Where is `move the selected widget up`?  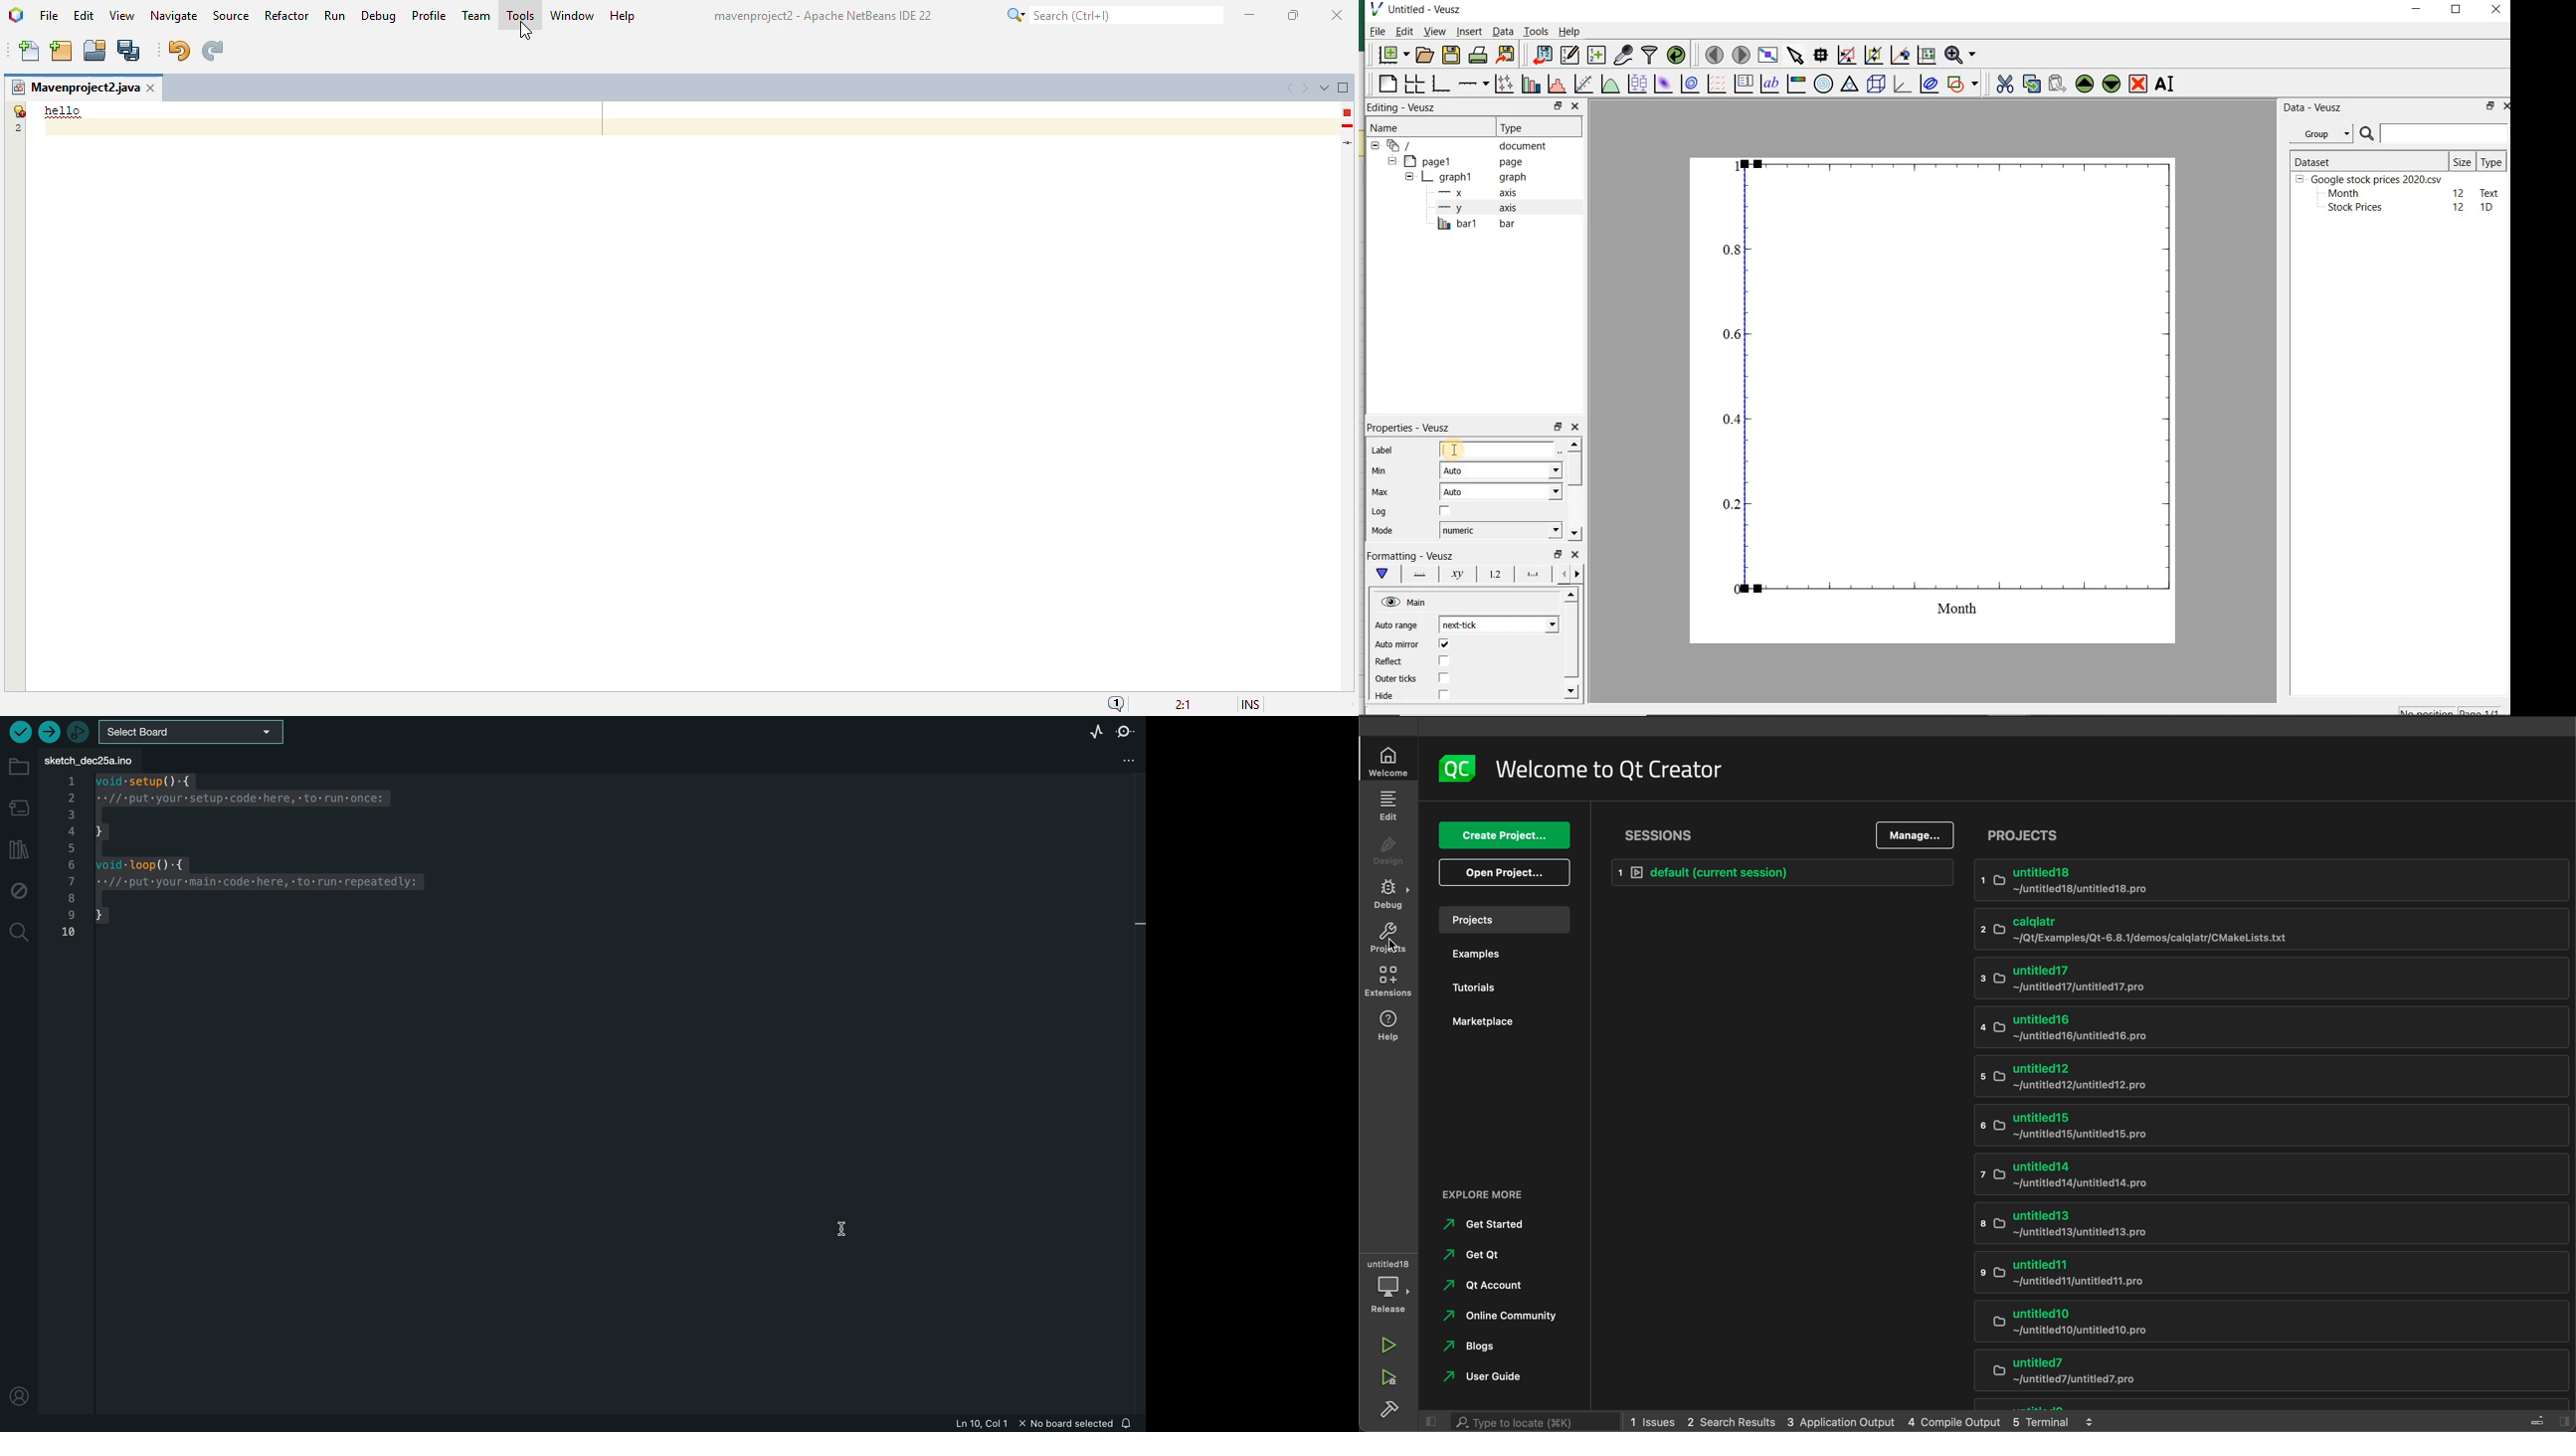
move the selected widget up is located at coordinates (2085, 84).